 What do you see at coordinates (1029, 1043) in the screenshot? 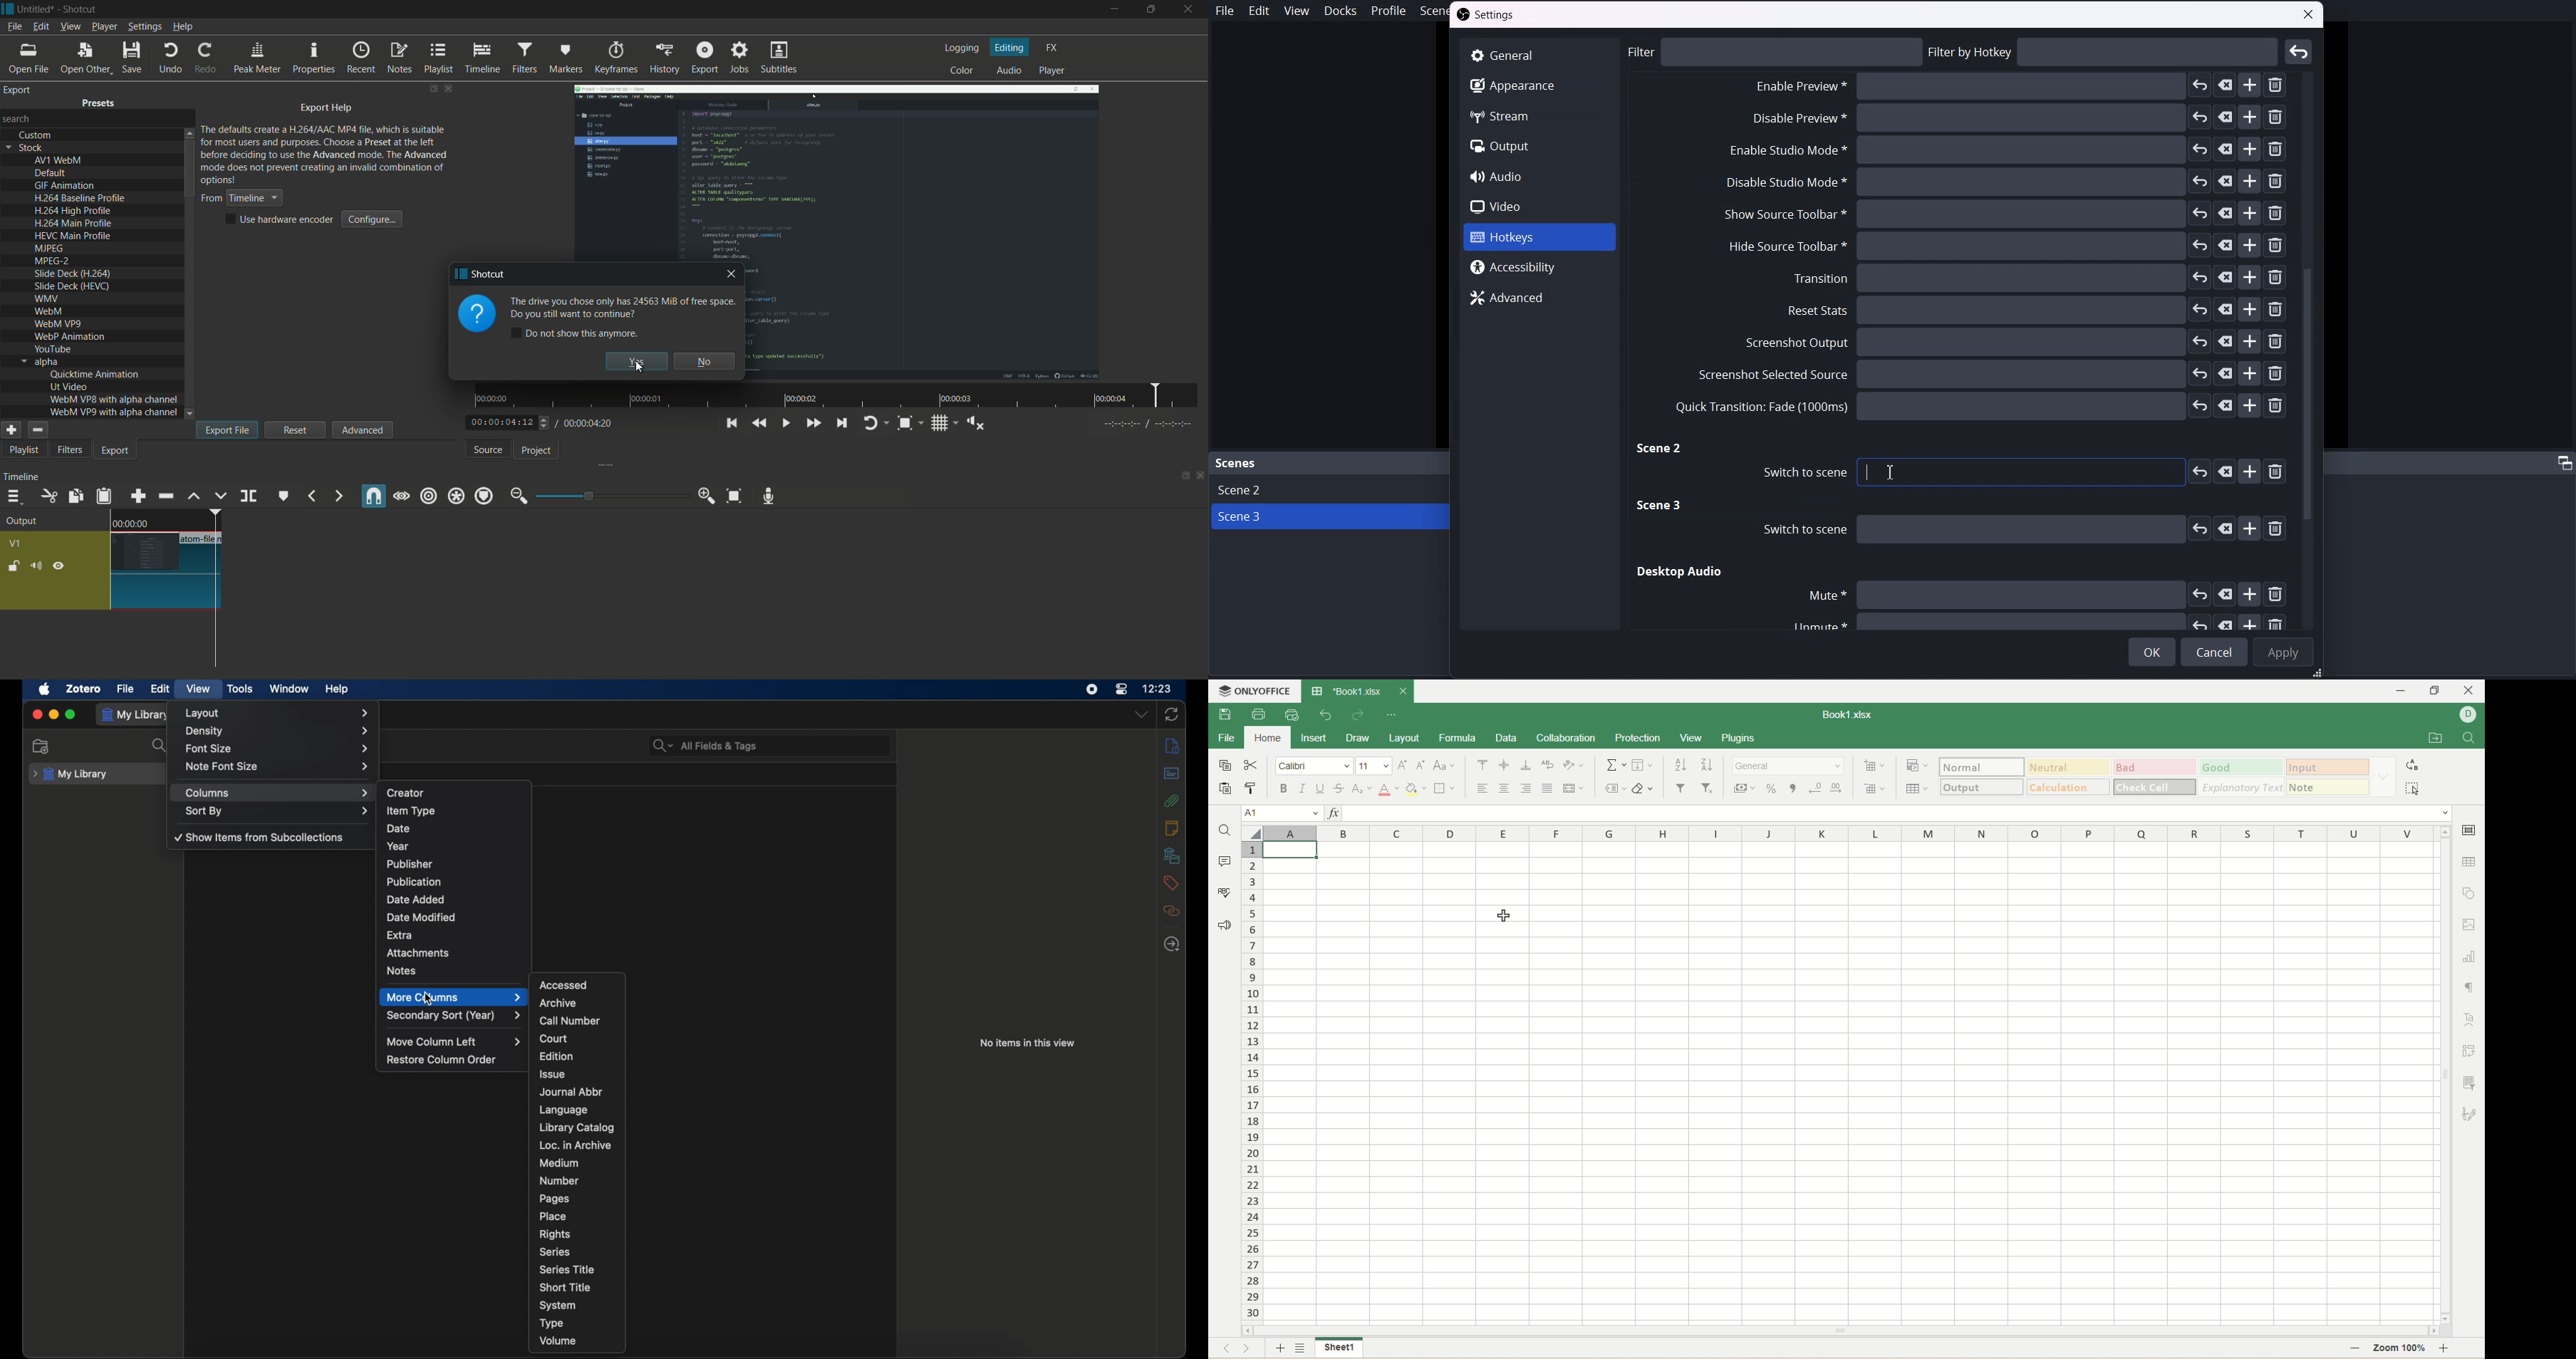
I see `no items in this view` at bounding box center [1029, 1043].